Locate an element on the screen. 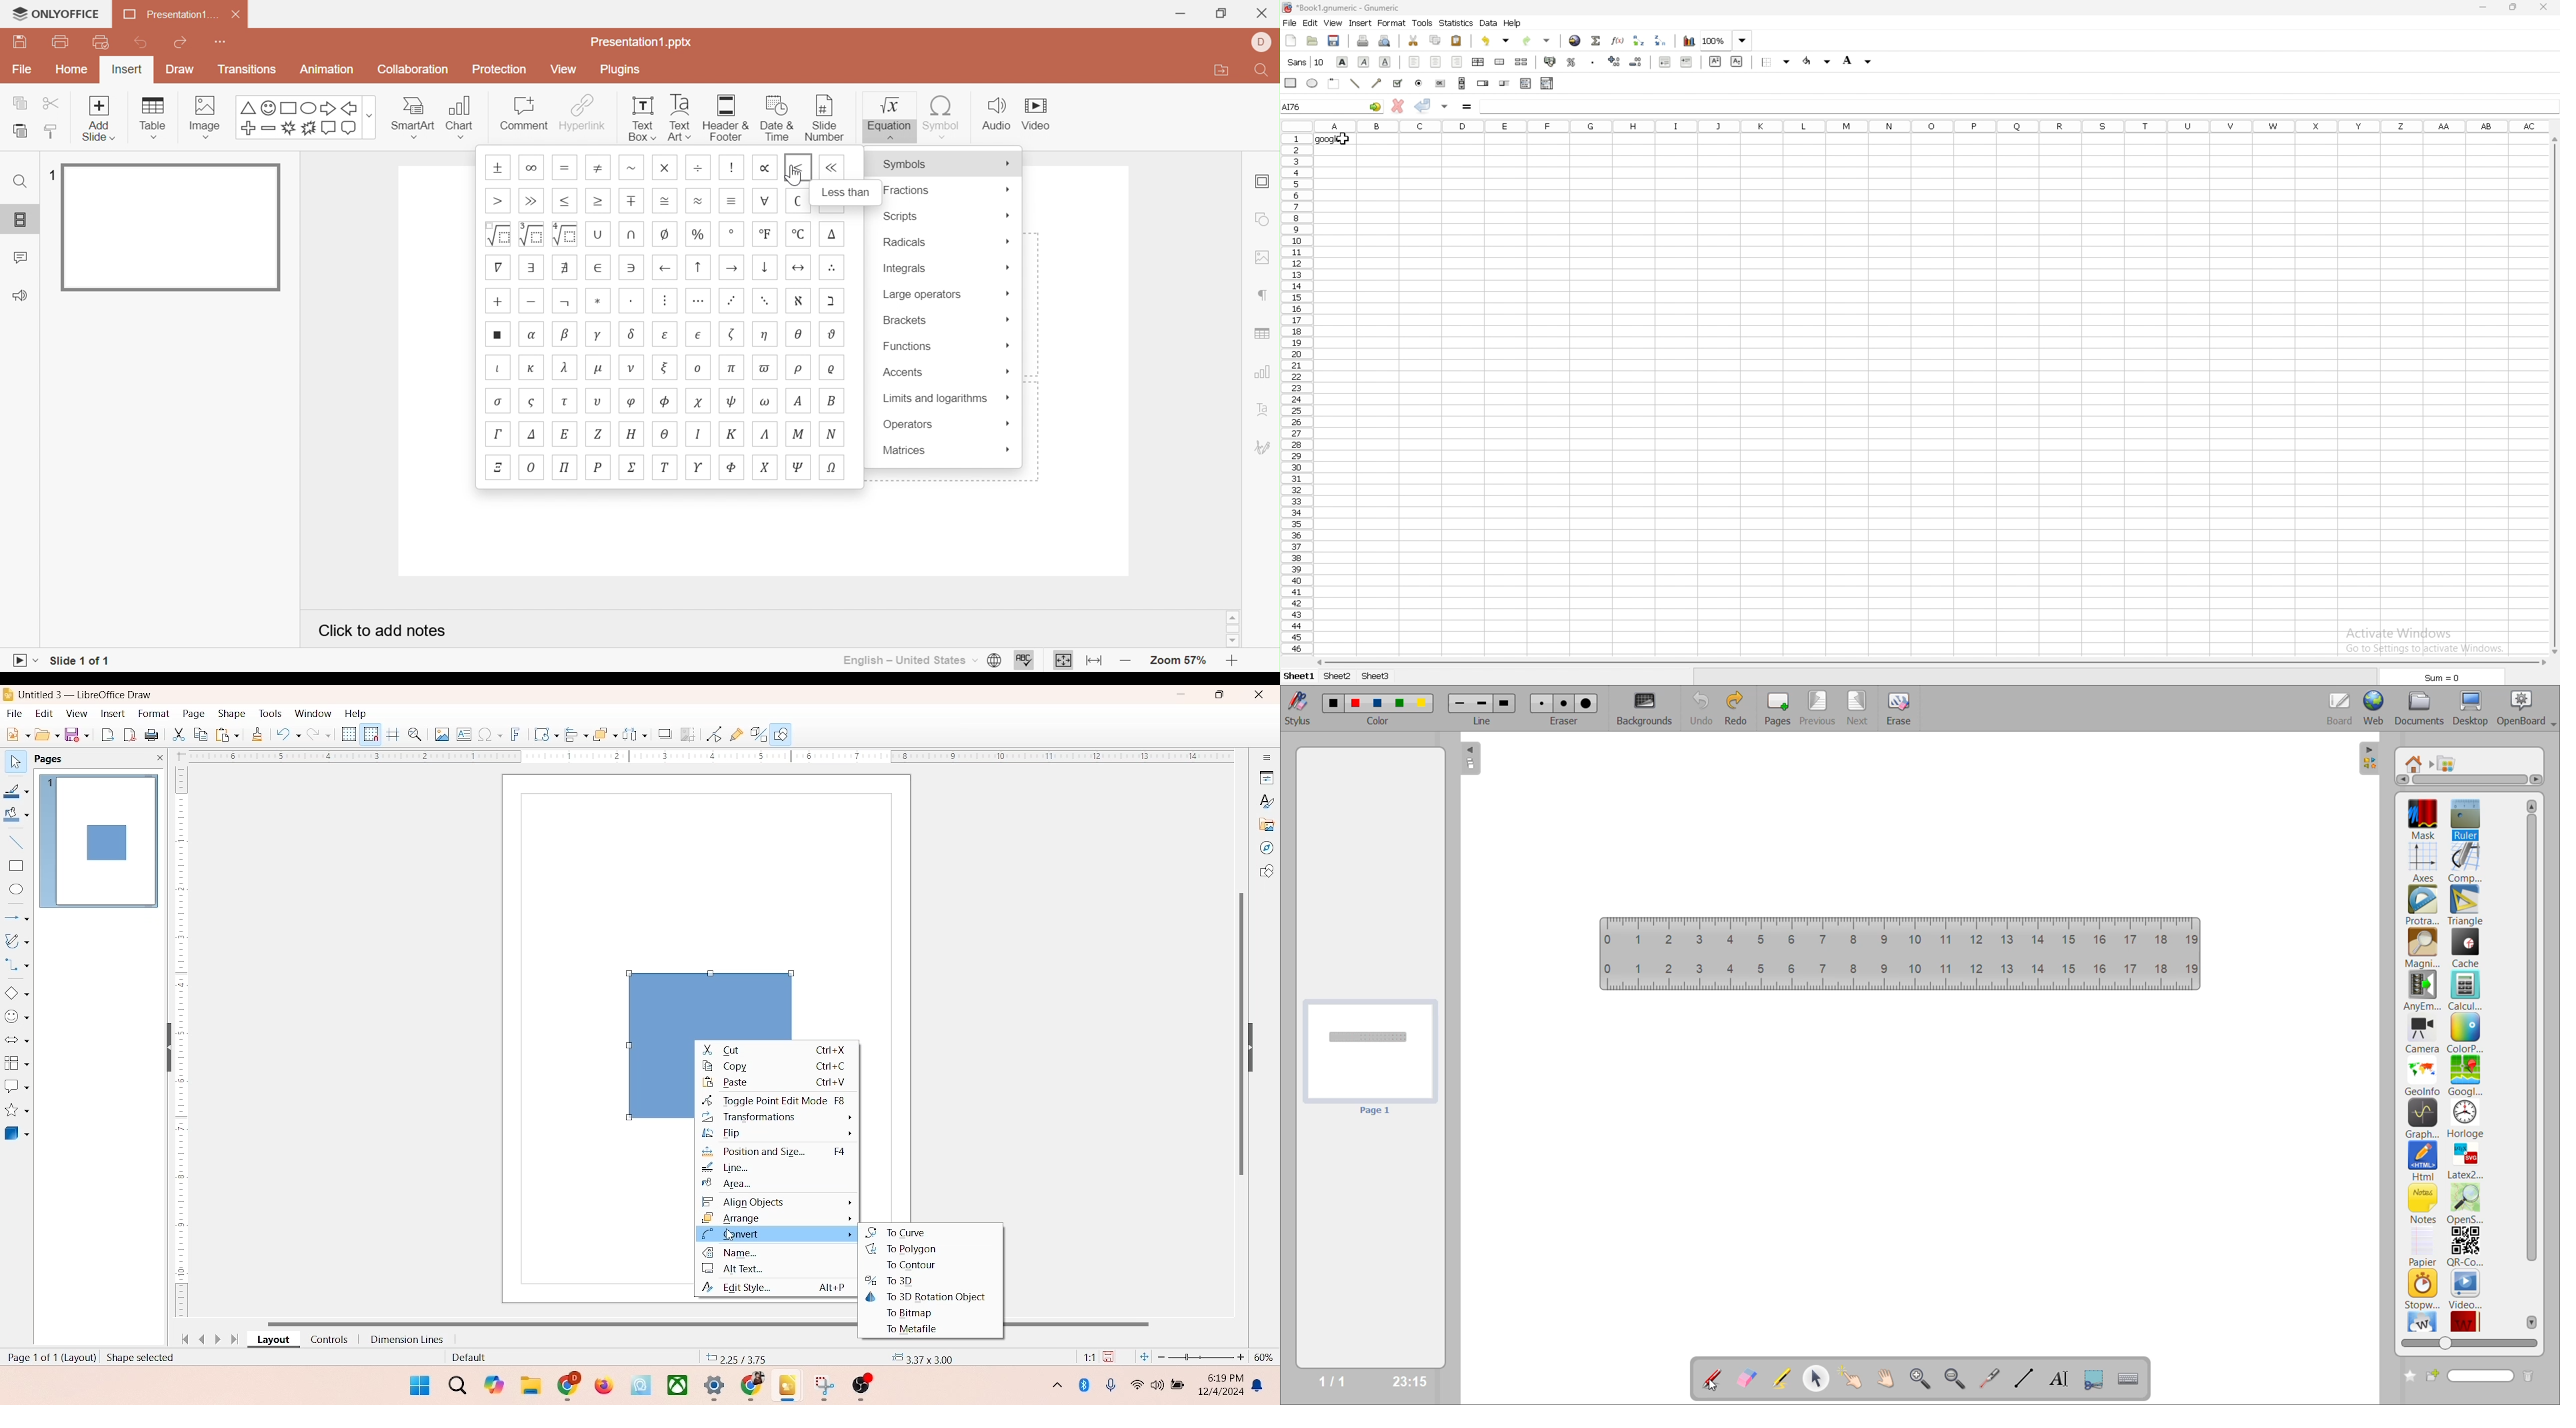 The width and height of the screenshot is (2576, 1428). battery is located at coordinates (1180, 1386).